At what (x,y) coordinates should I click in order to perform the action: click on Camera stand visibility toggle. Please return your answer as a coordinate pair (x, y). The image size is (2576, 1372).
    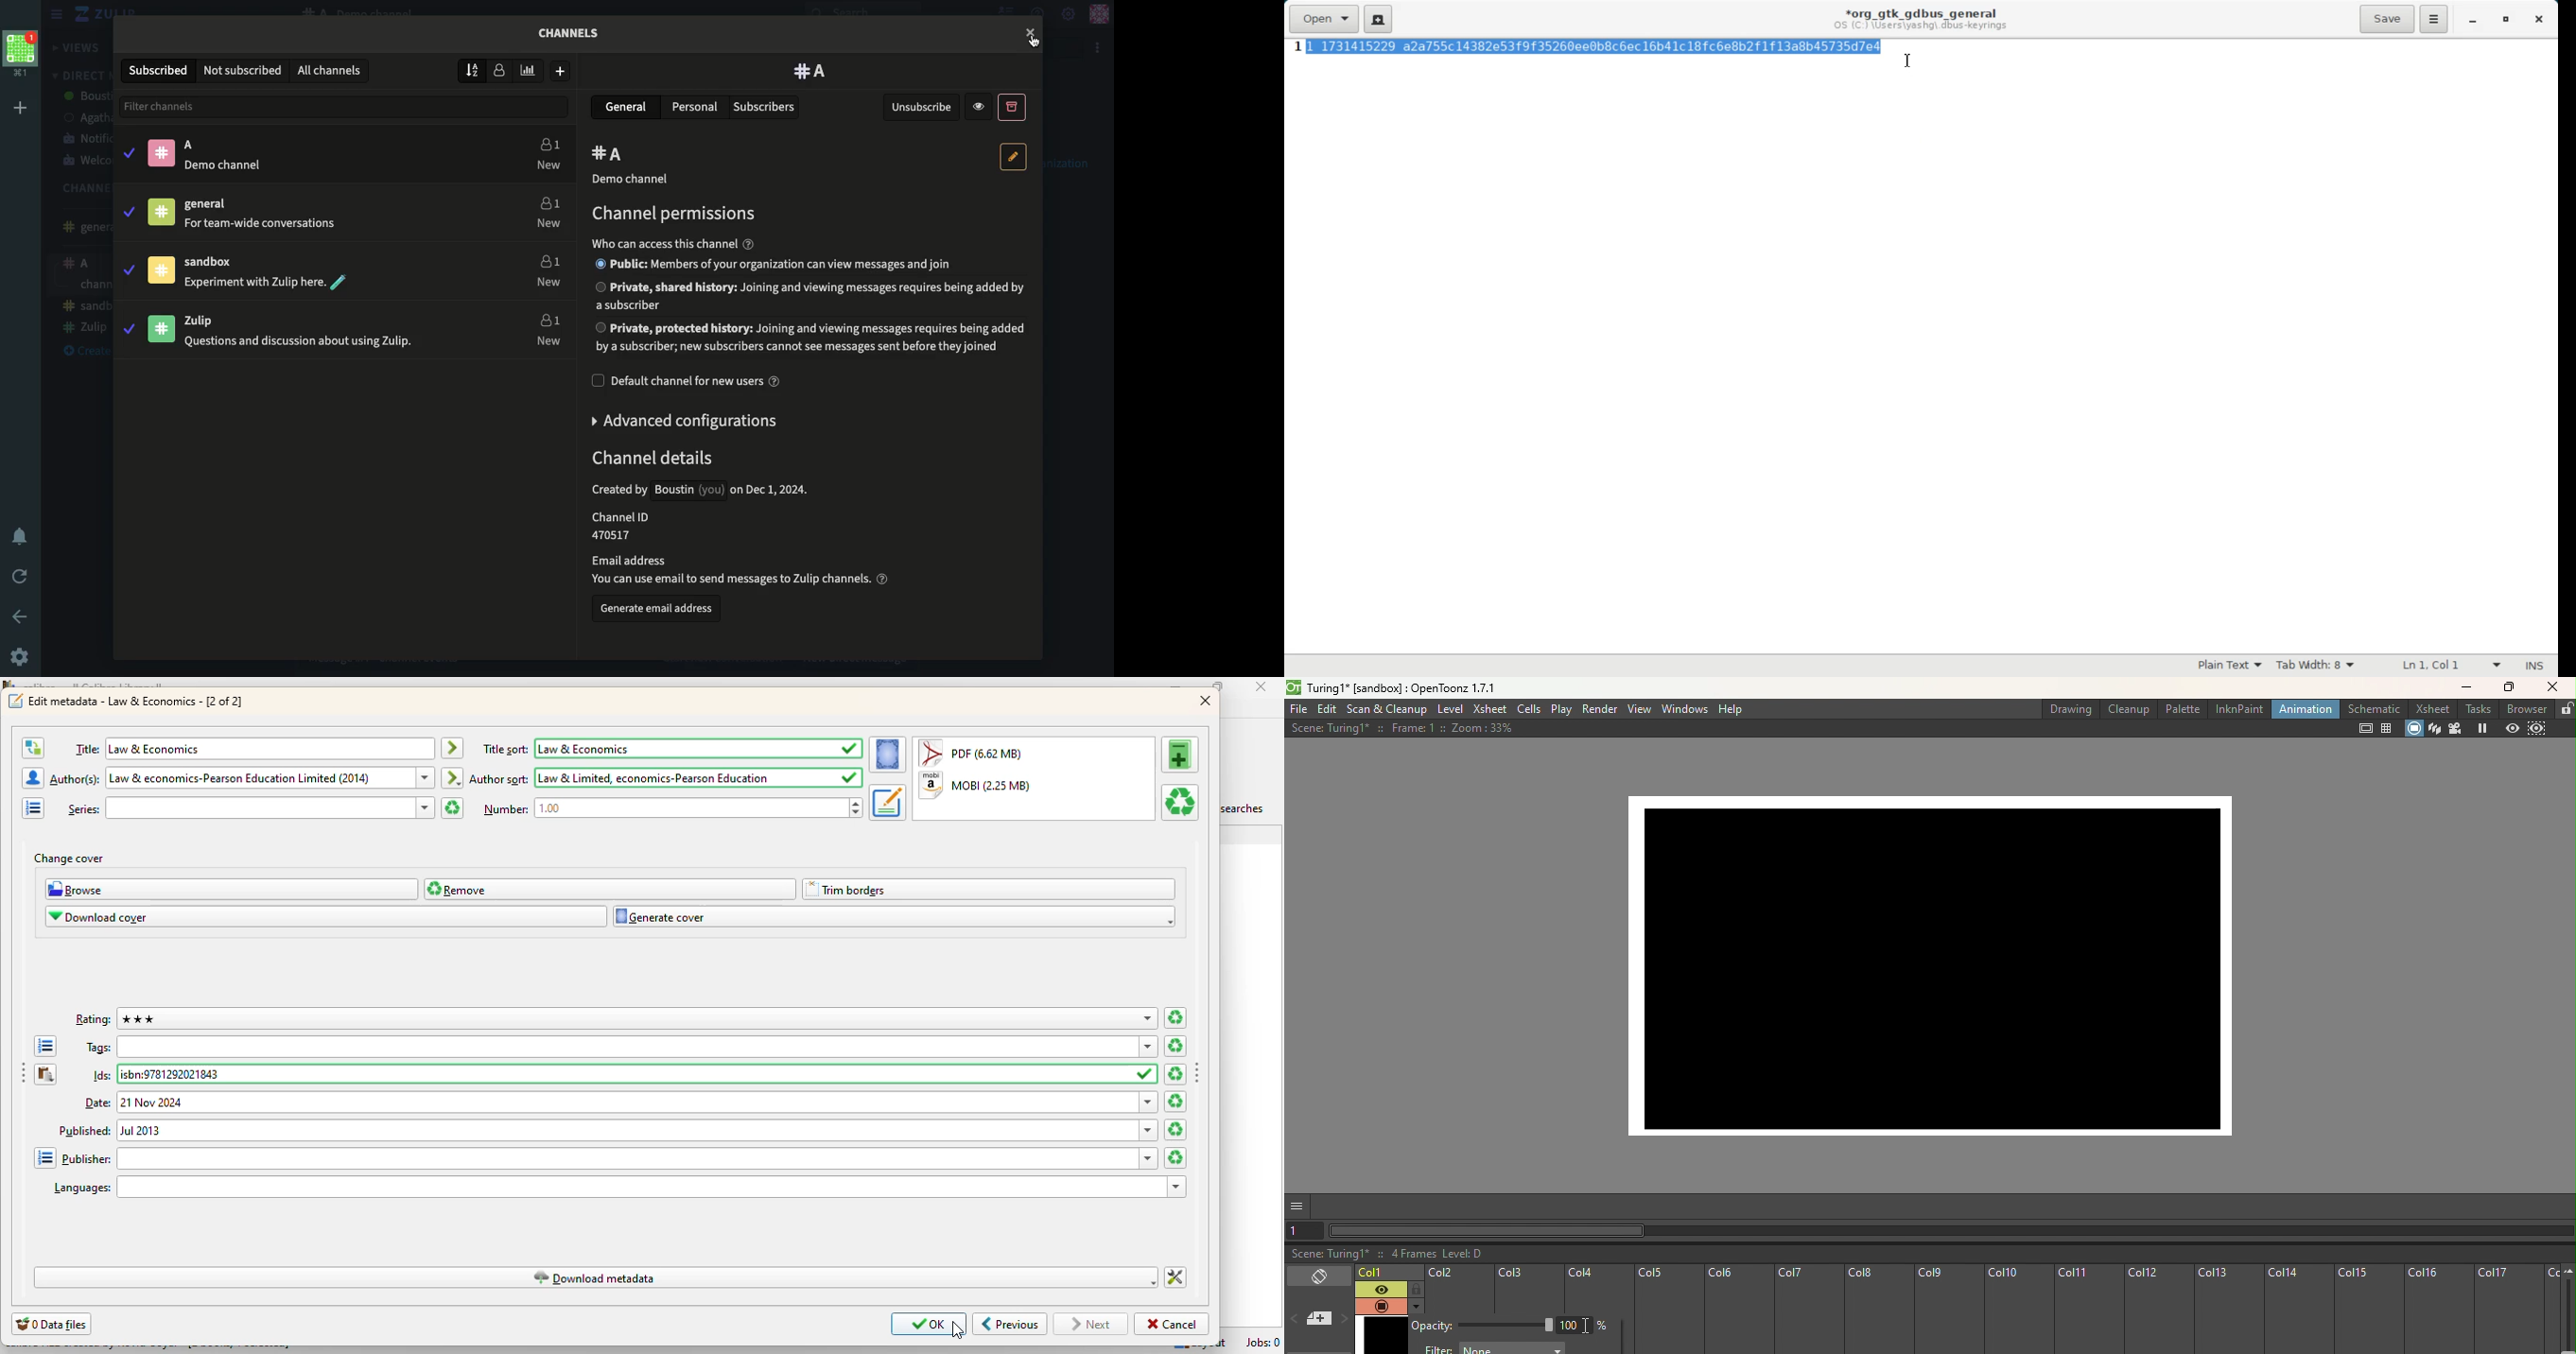
    Looking at the image, I should click on (1380, 1306).